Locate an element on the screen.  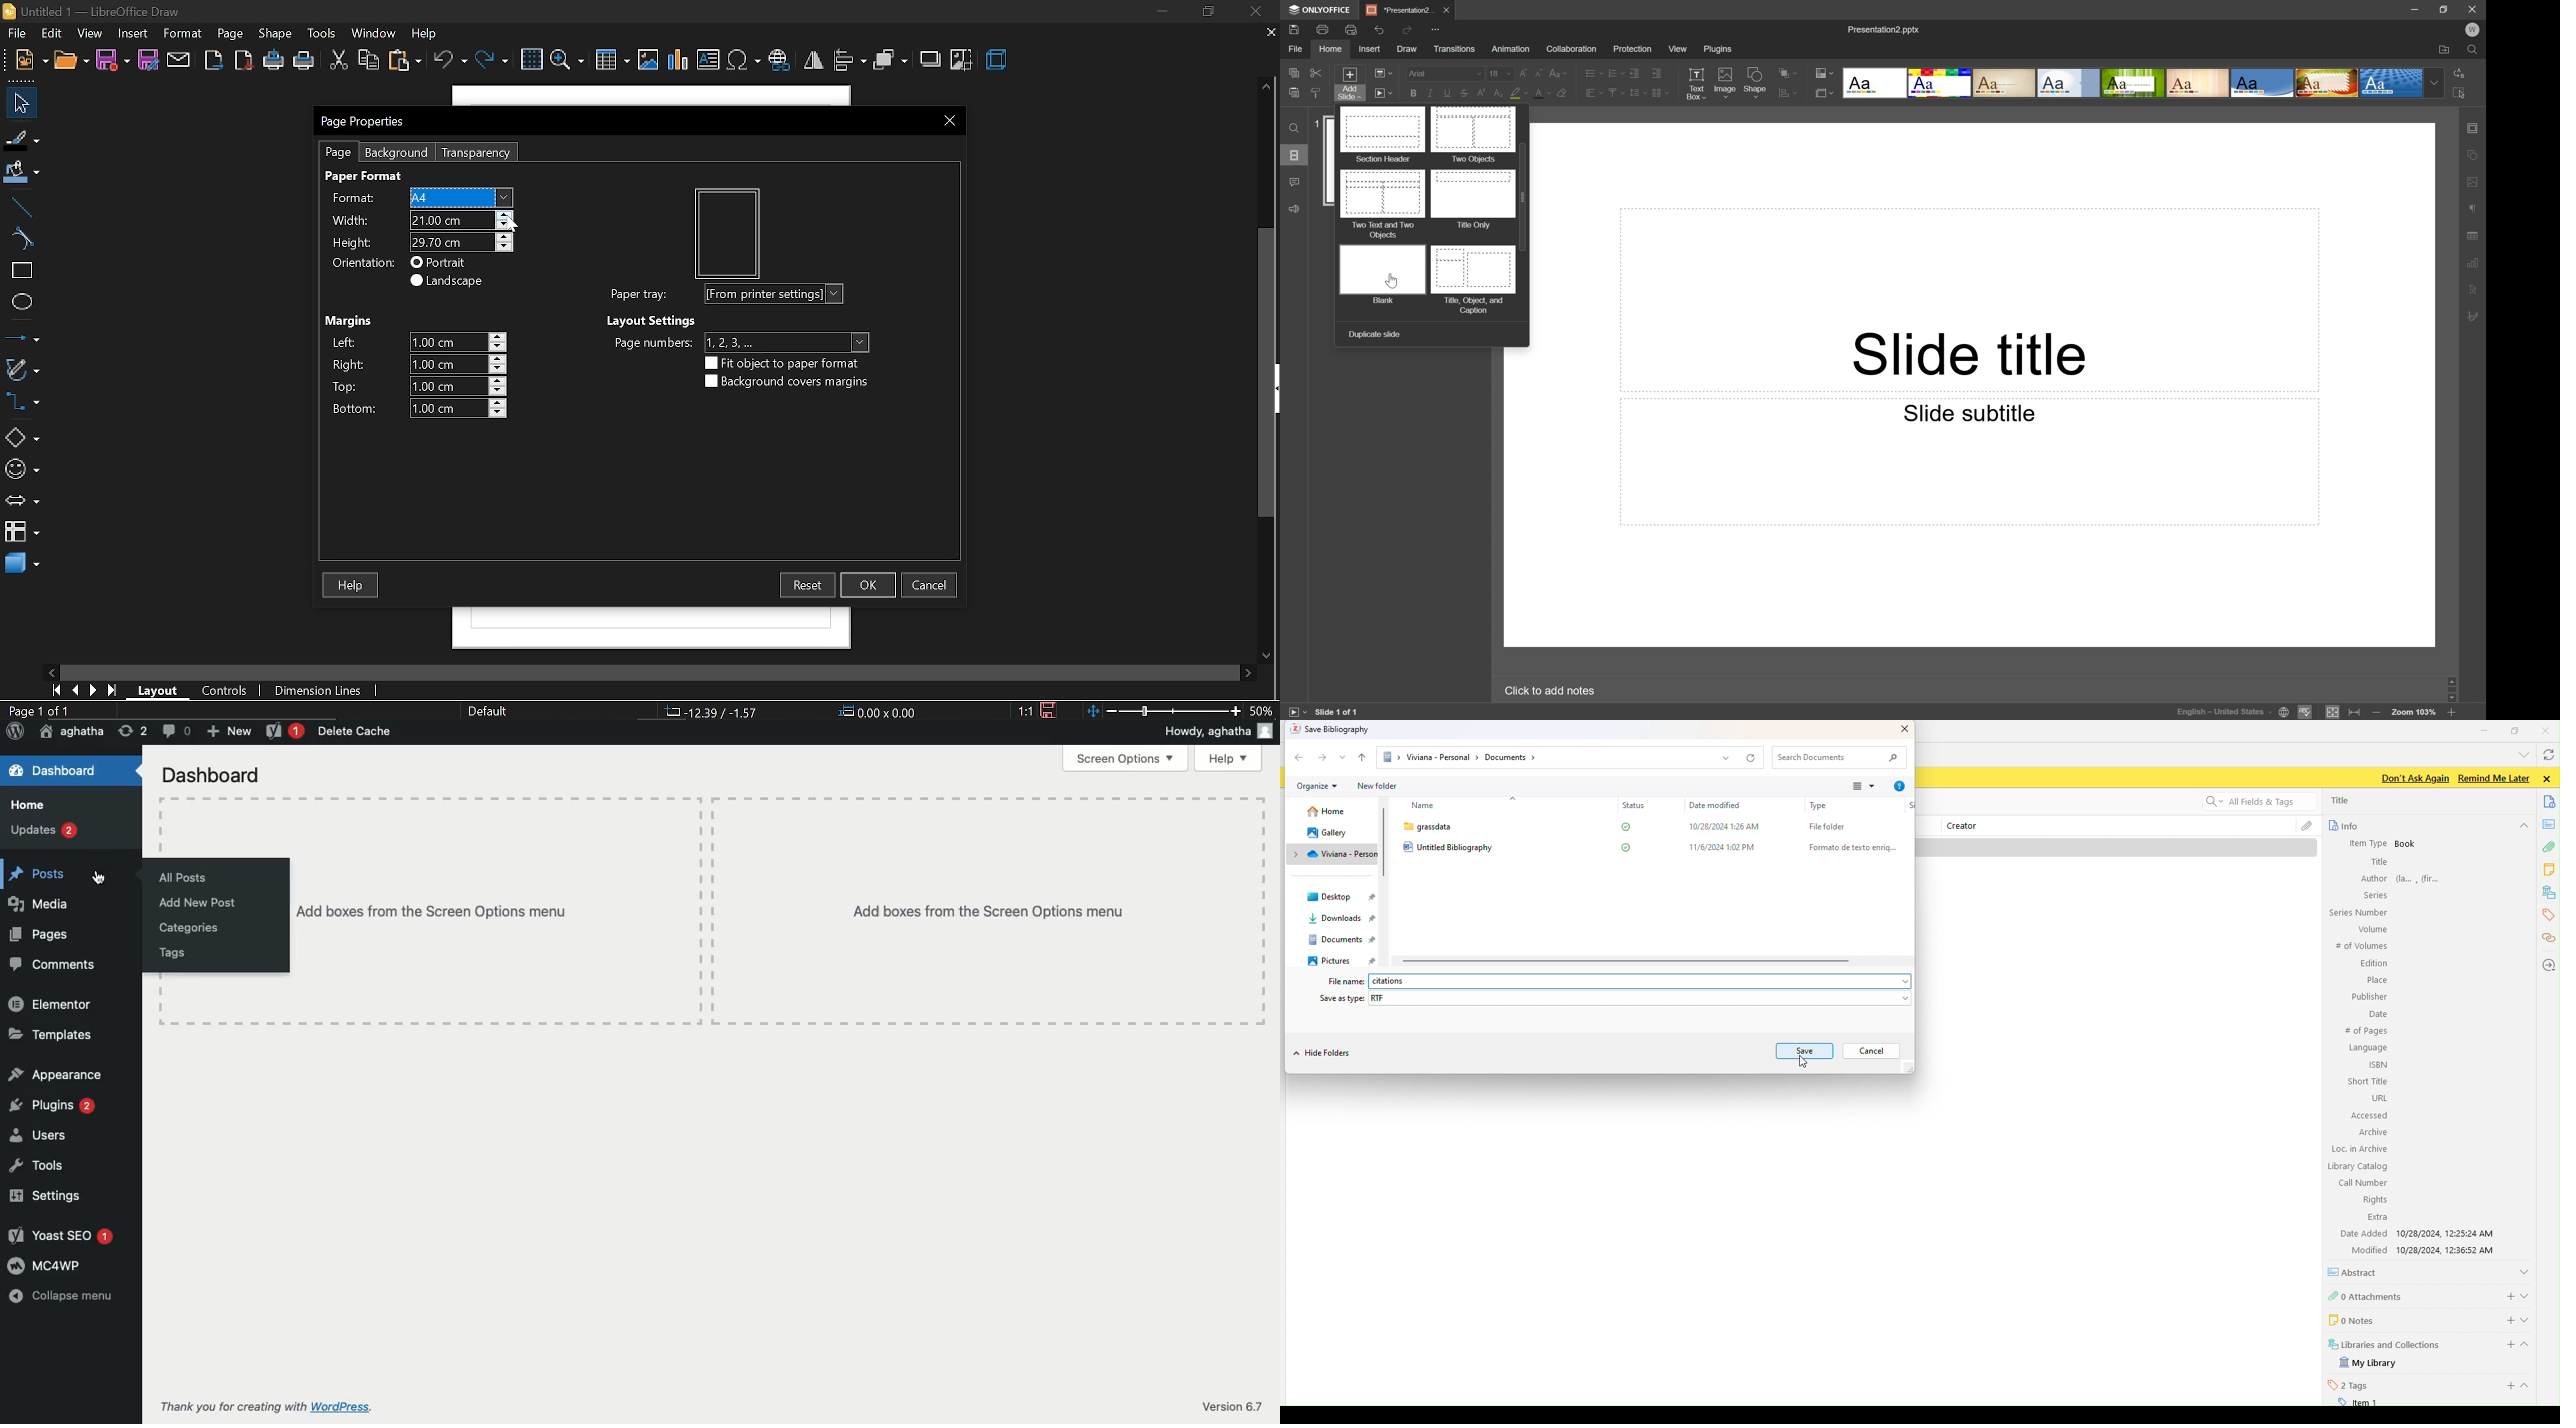
Cancel is located at coordinates (1873, 1050).